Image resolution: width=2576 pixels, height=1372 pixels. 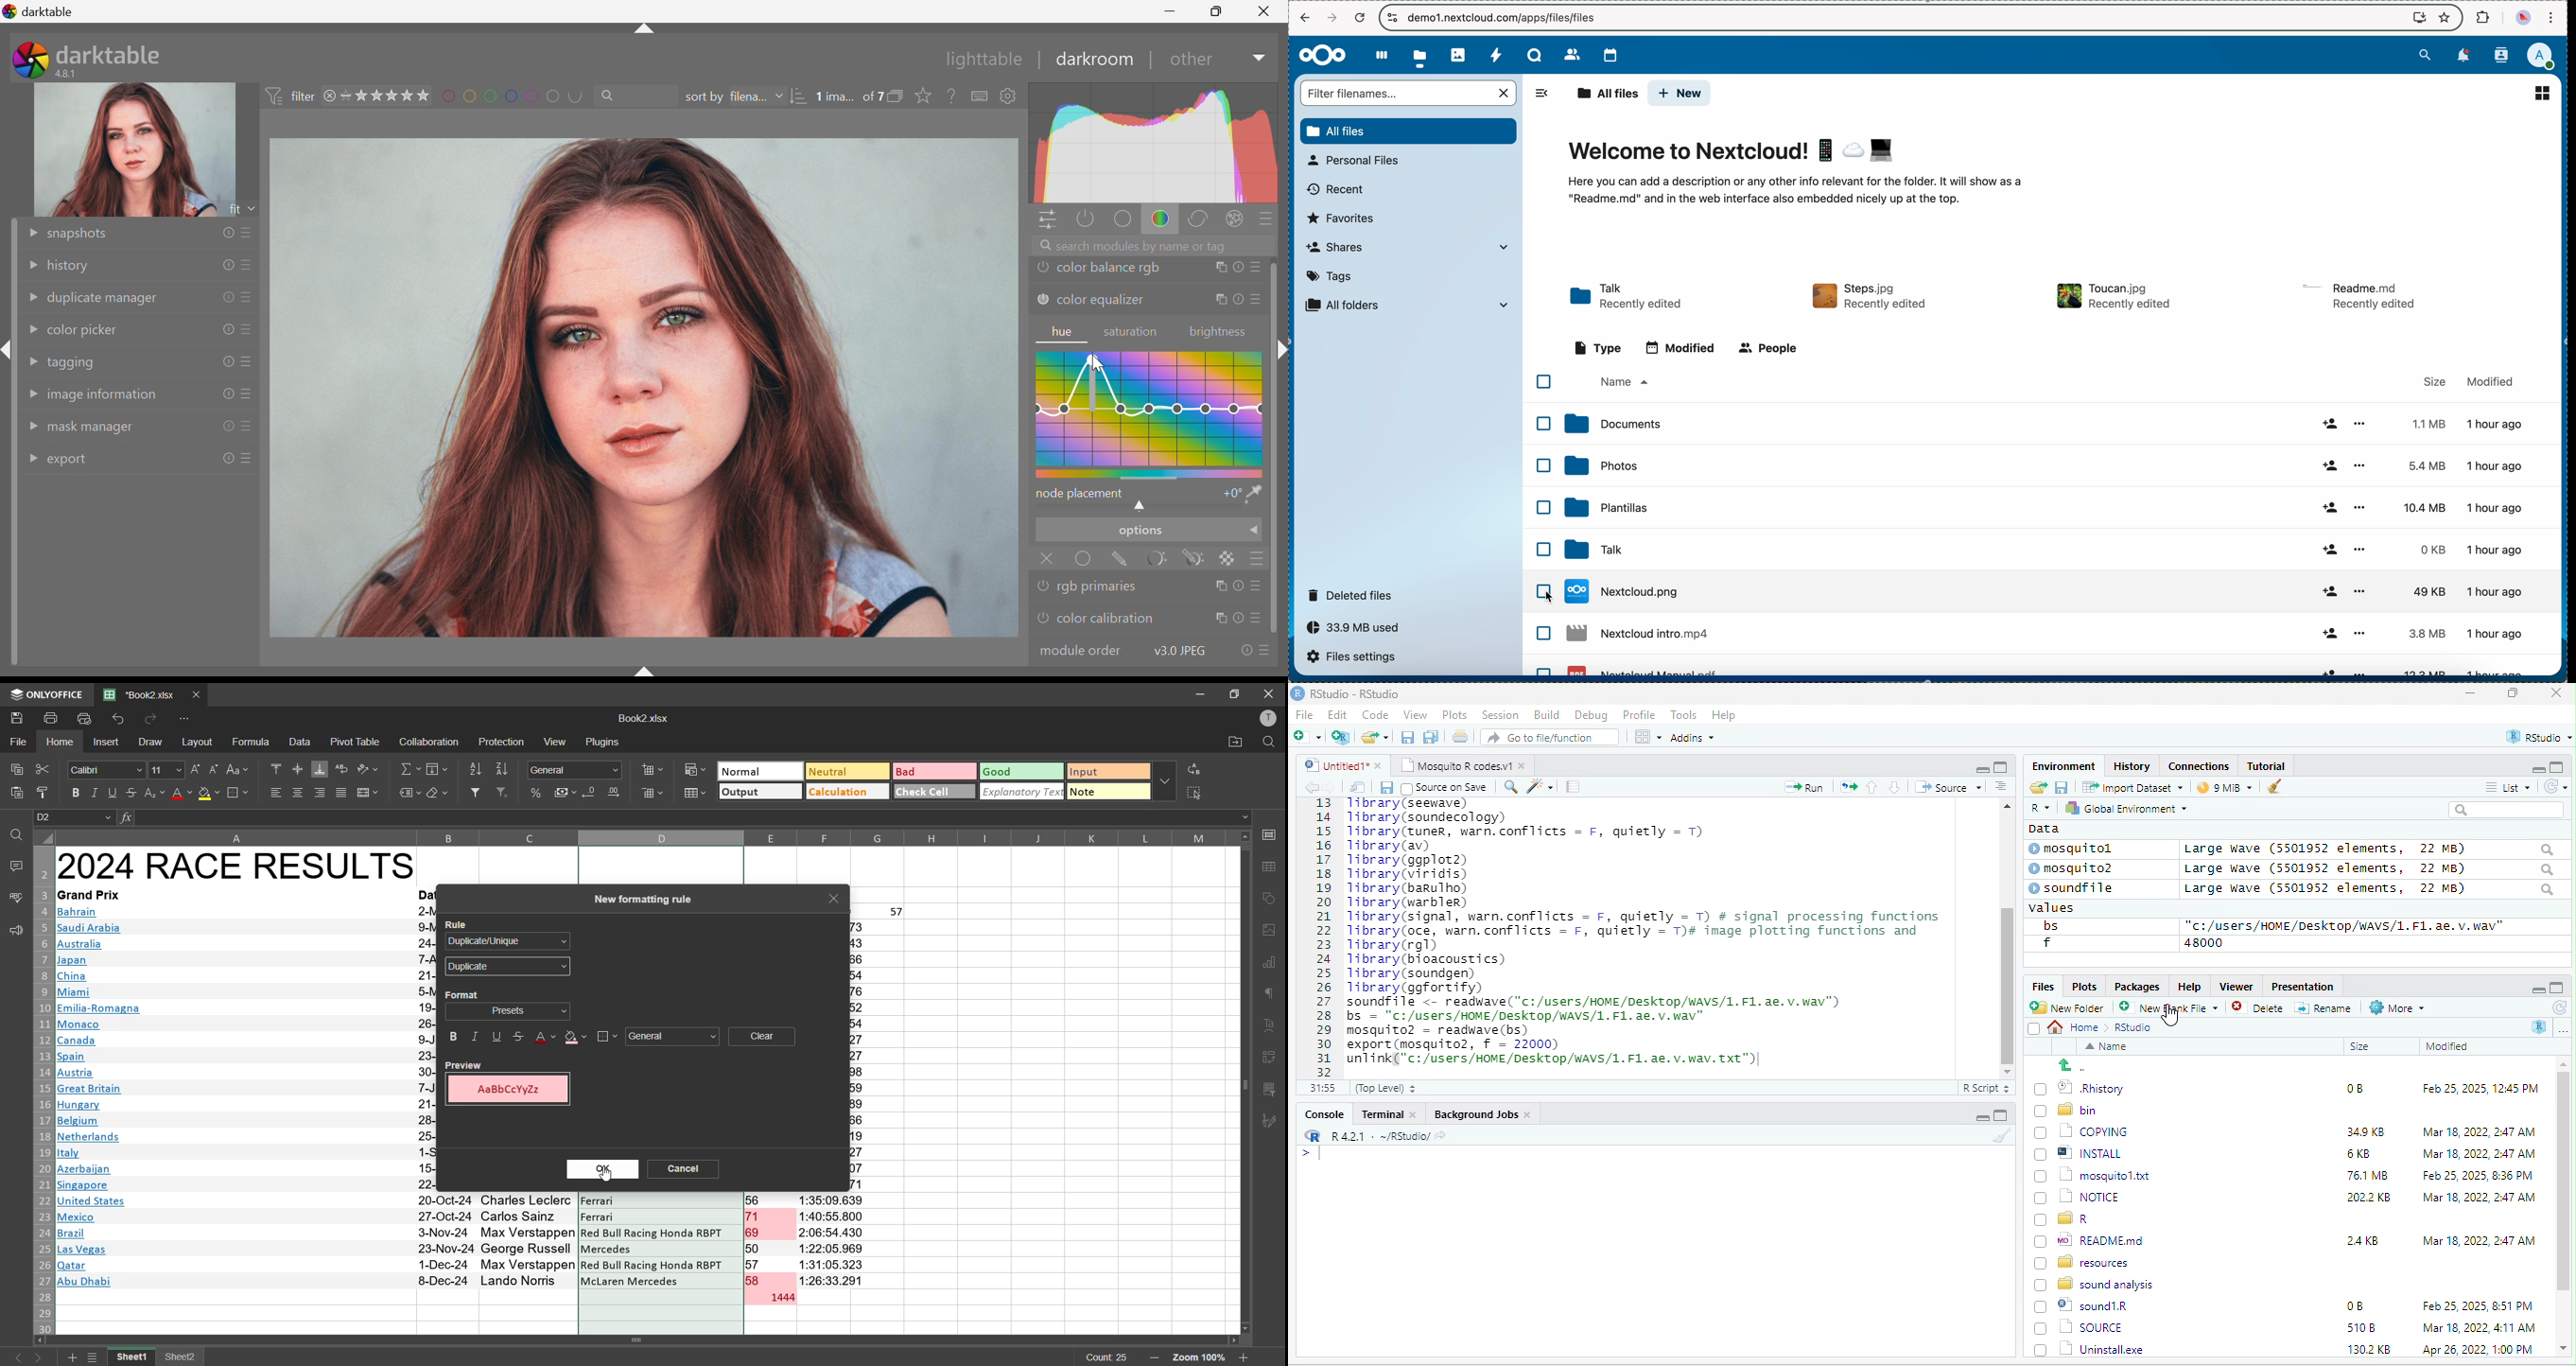 What do you see at coordinates (1124, 560) in the screenshot?
I see `drawn mask` at bounding box center [1124, 560].